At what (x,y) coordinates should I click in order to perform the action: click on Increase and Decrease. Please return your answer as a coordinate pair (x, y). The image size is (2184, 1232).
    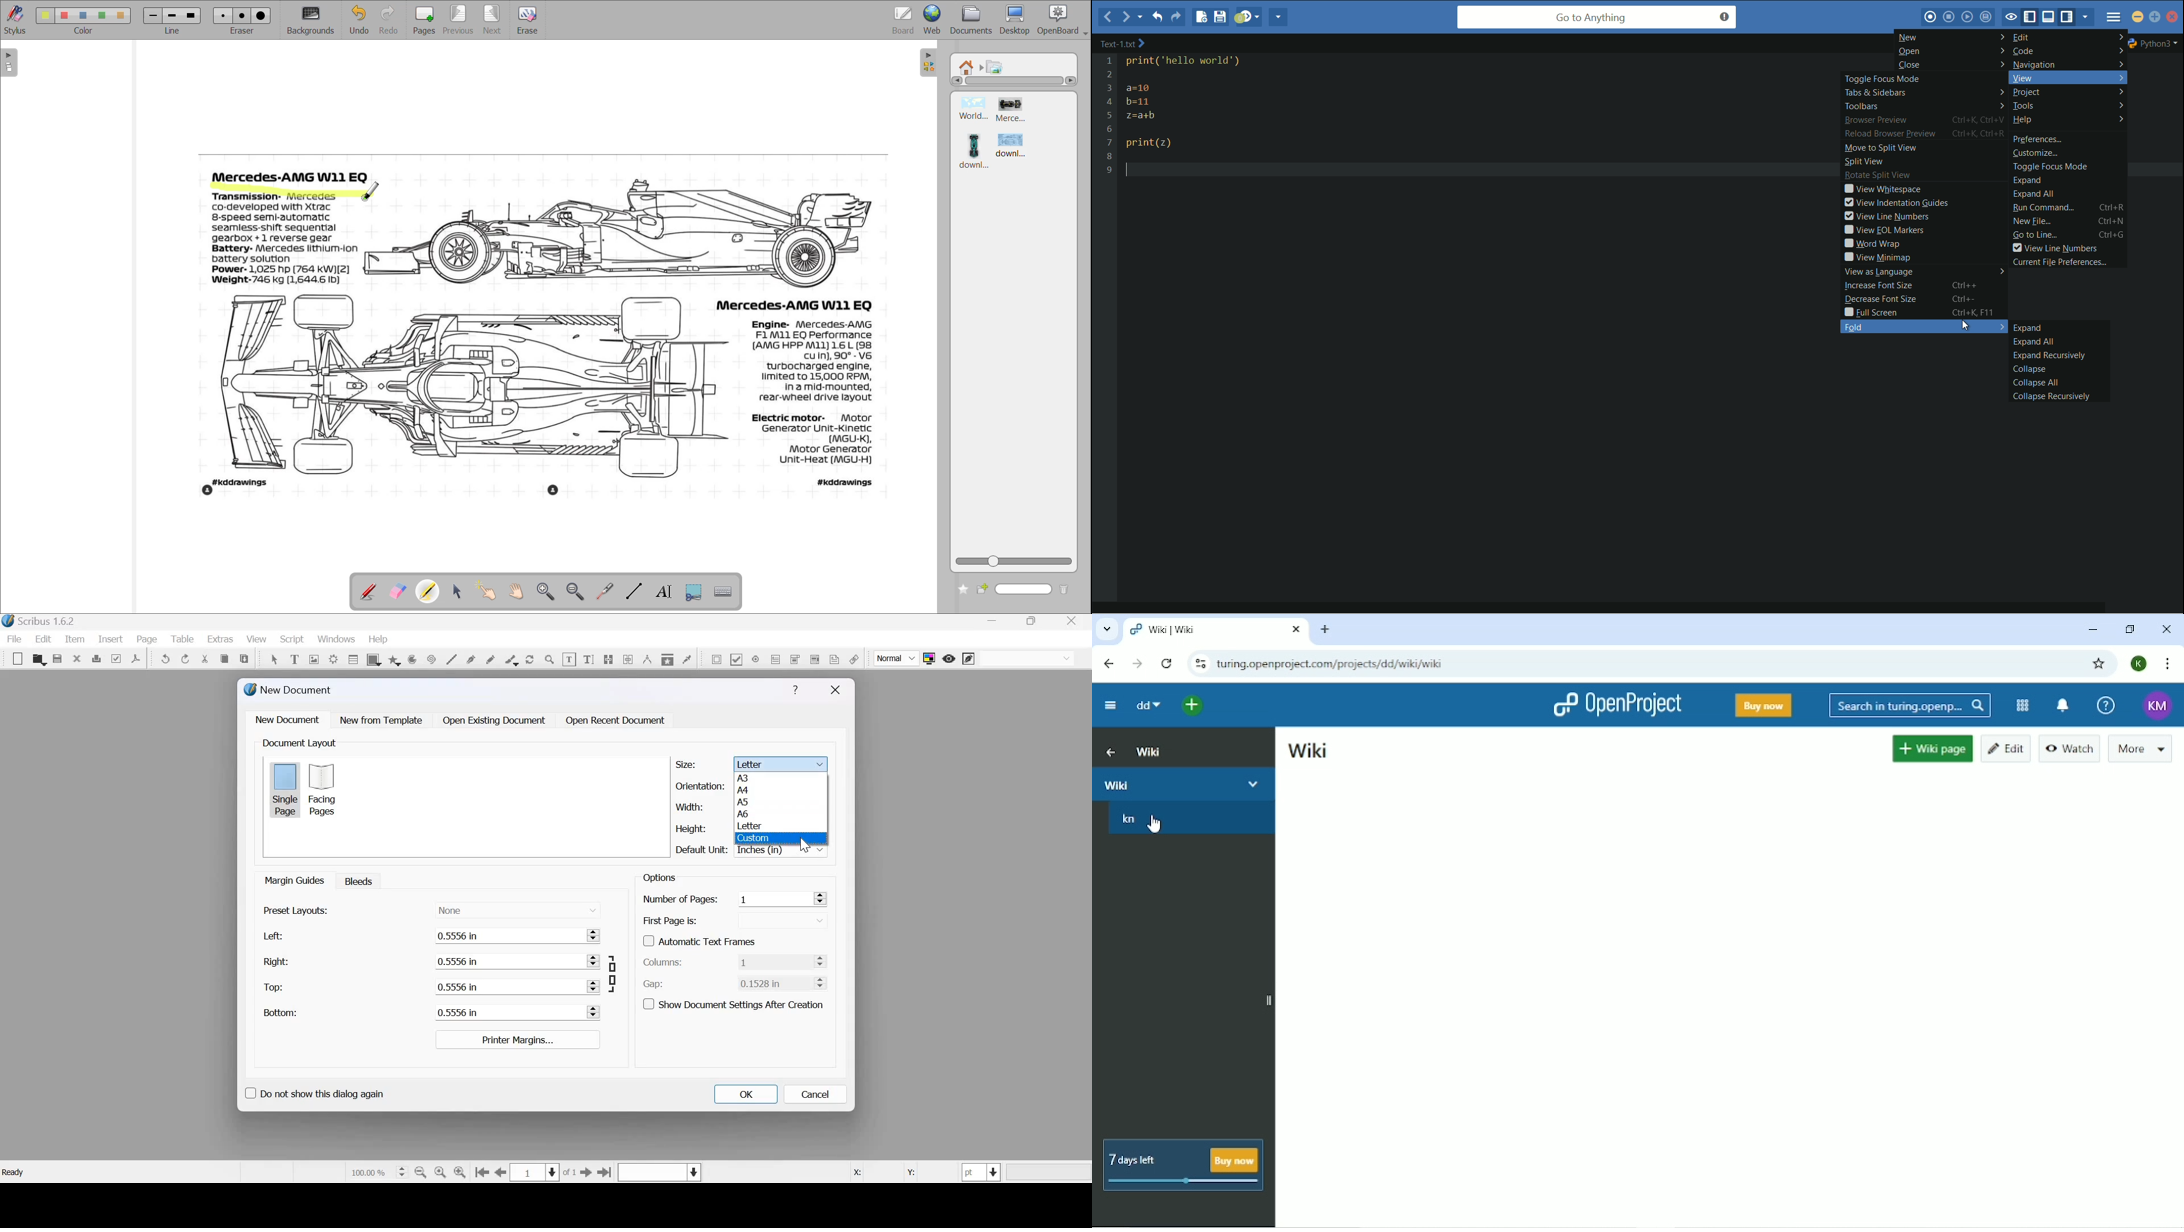
    Looking at the image, I should click on (592, 935).